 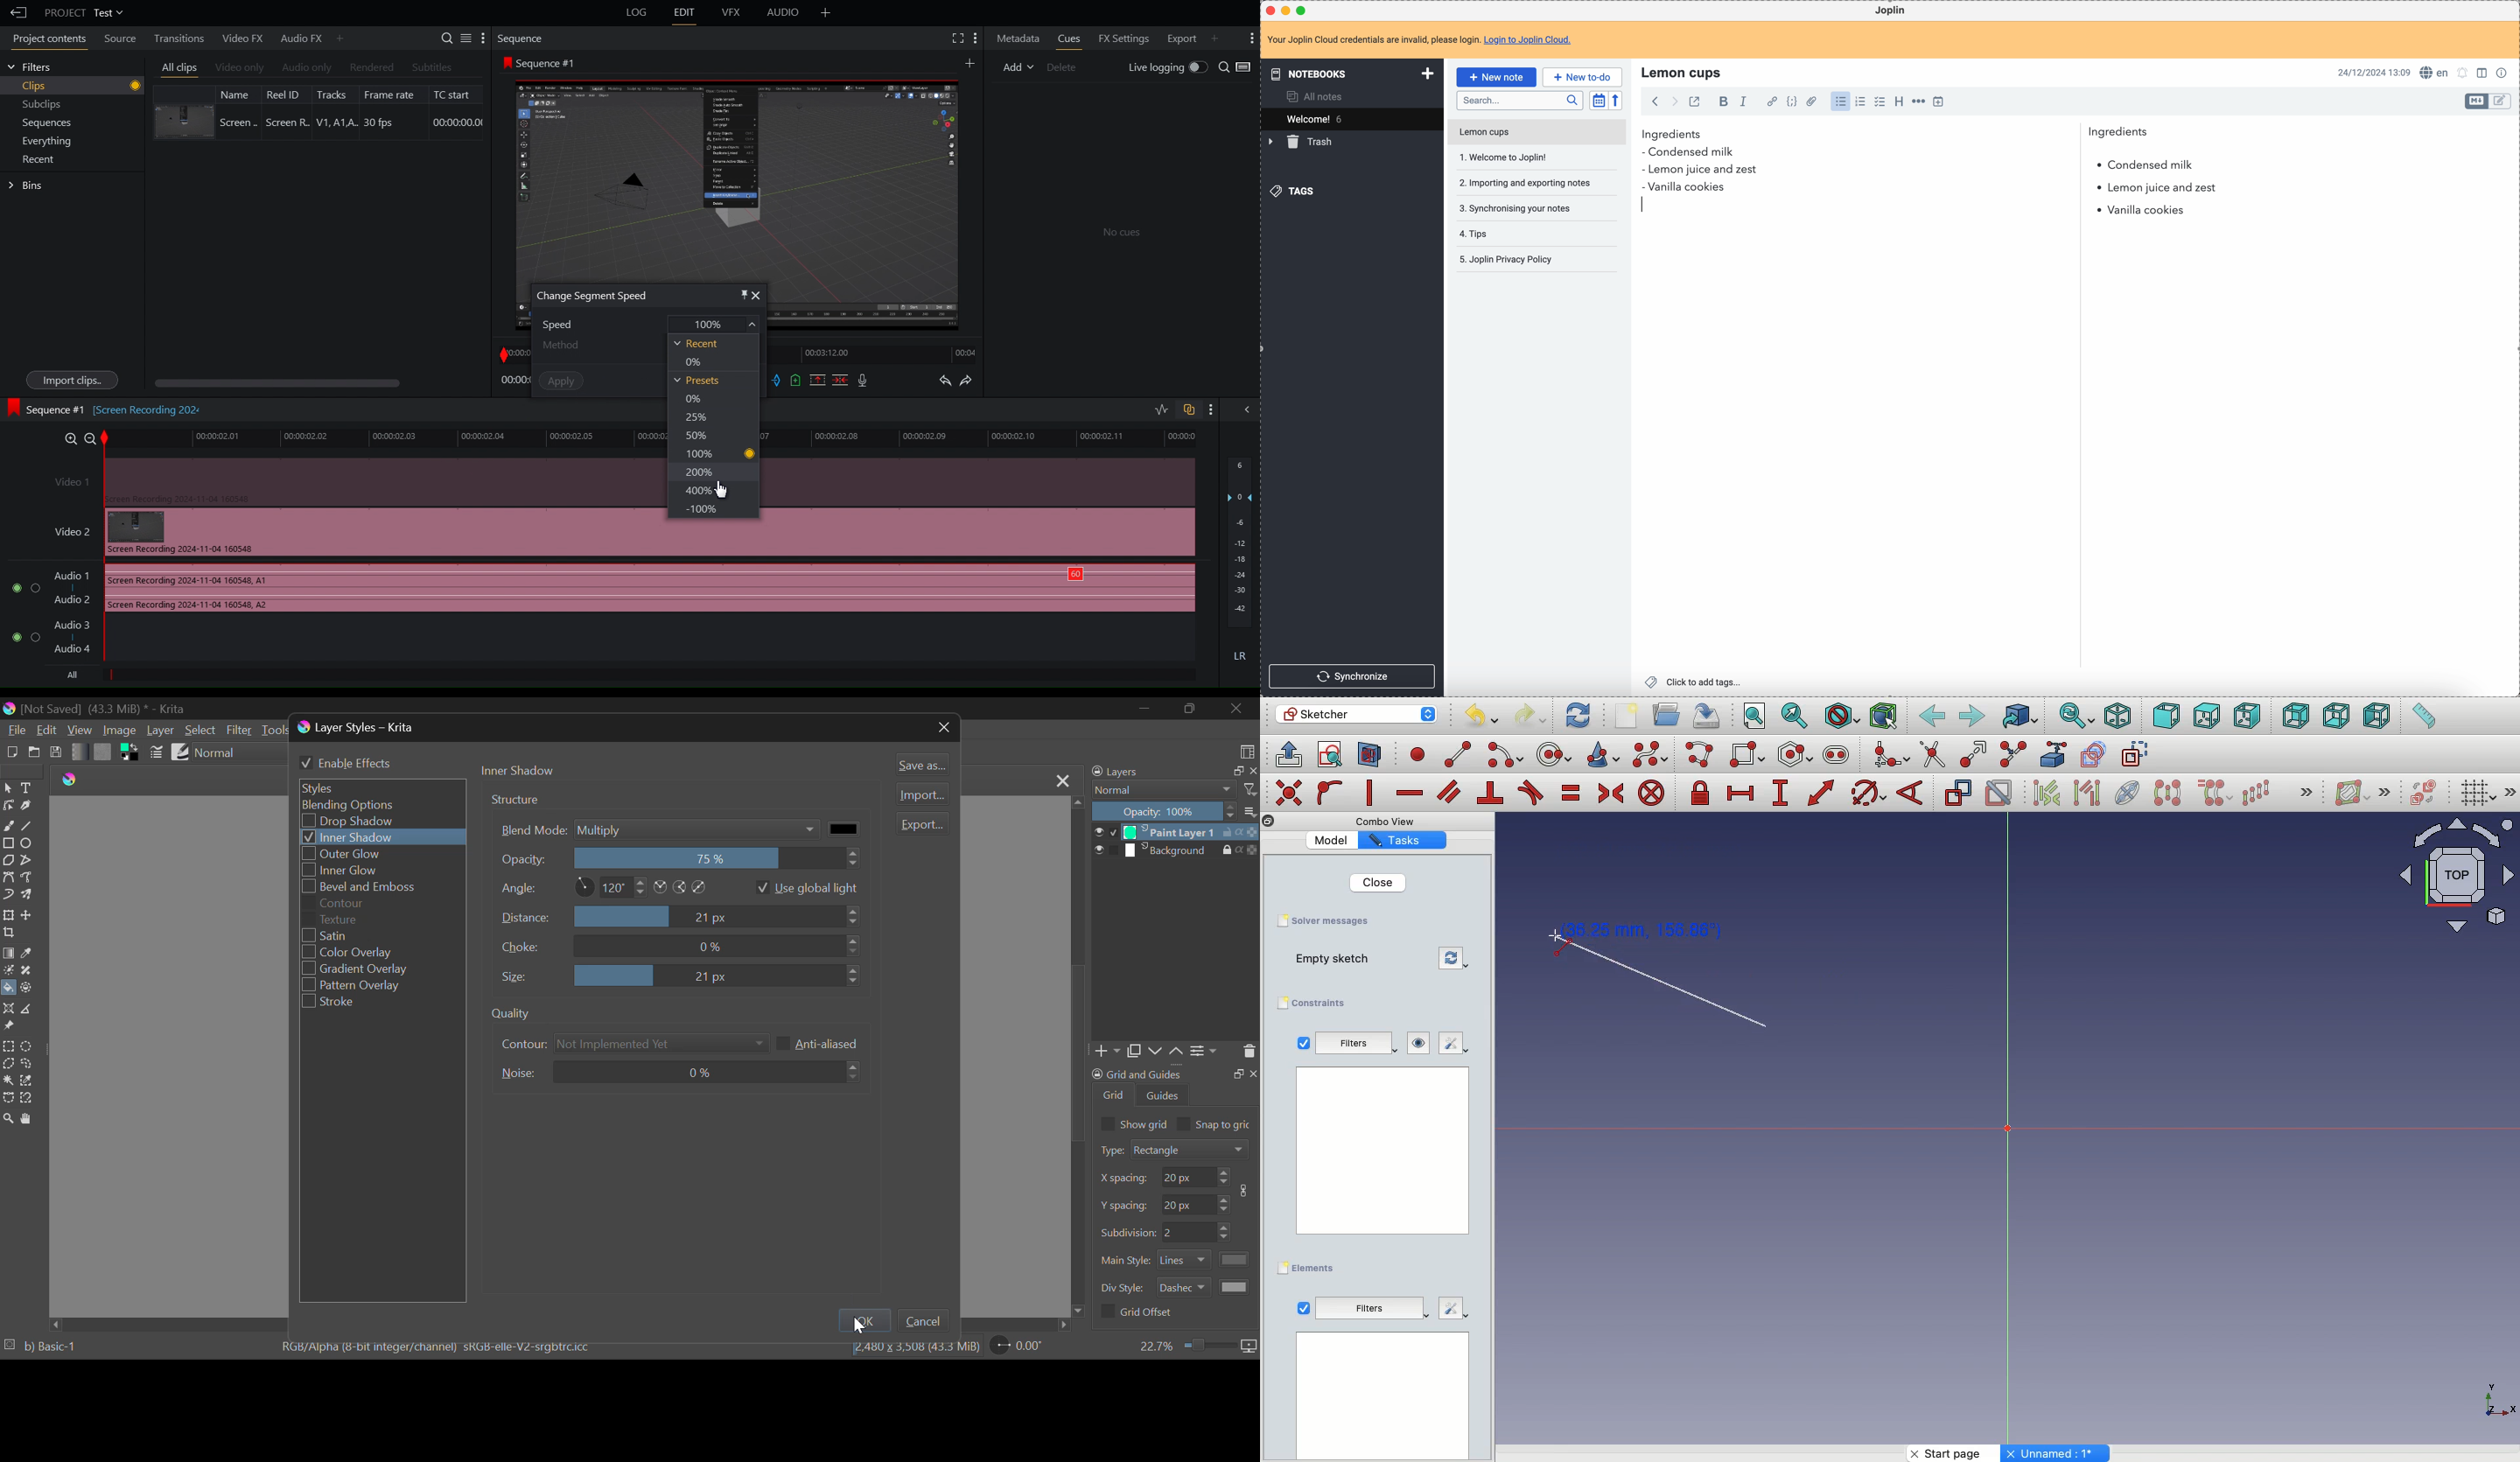 I want to click on Symmetry, so click(x=2166, y=793).